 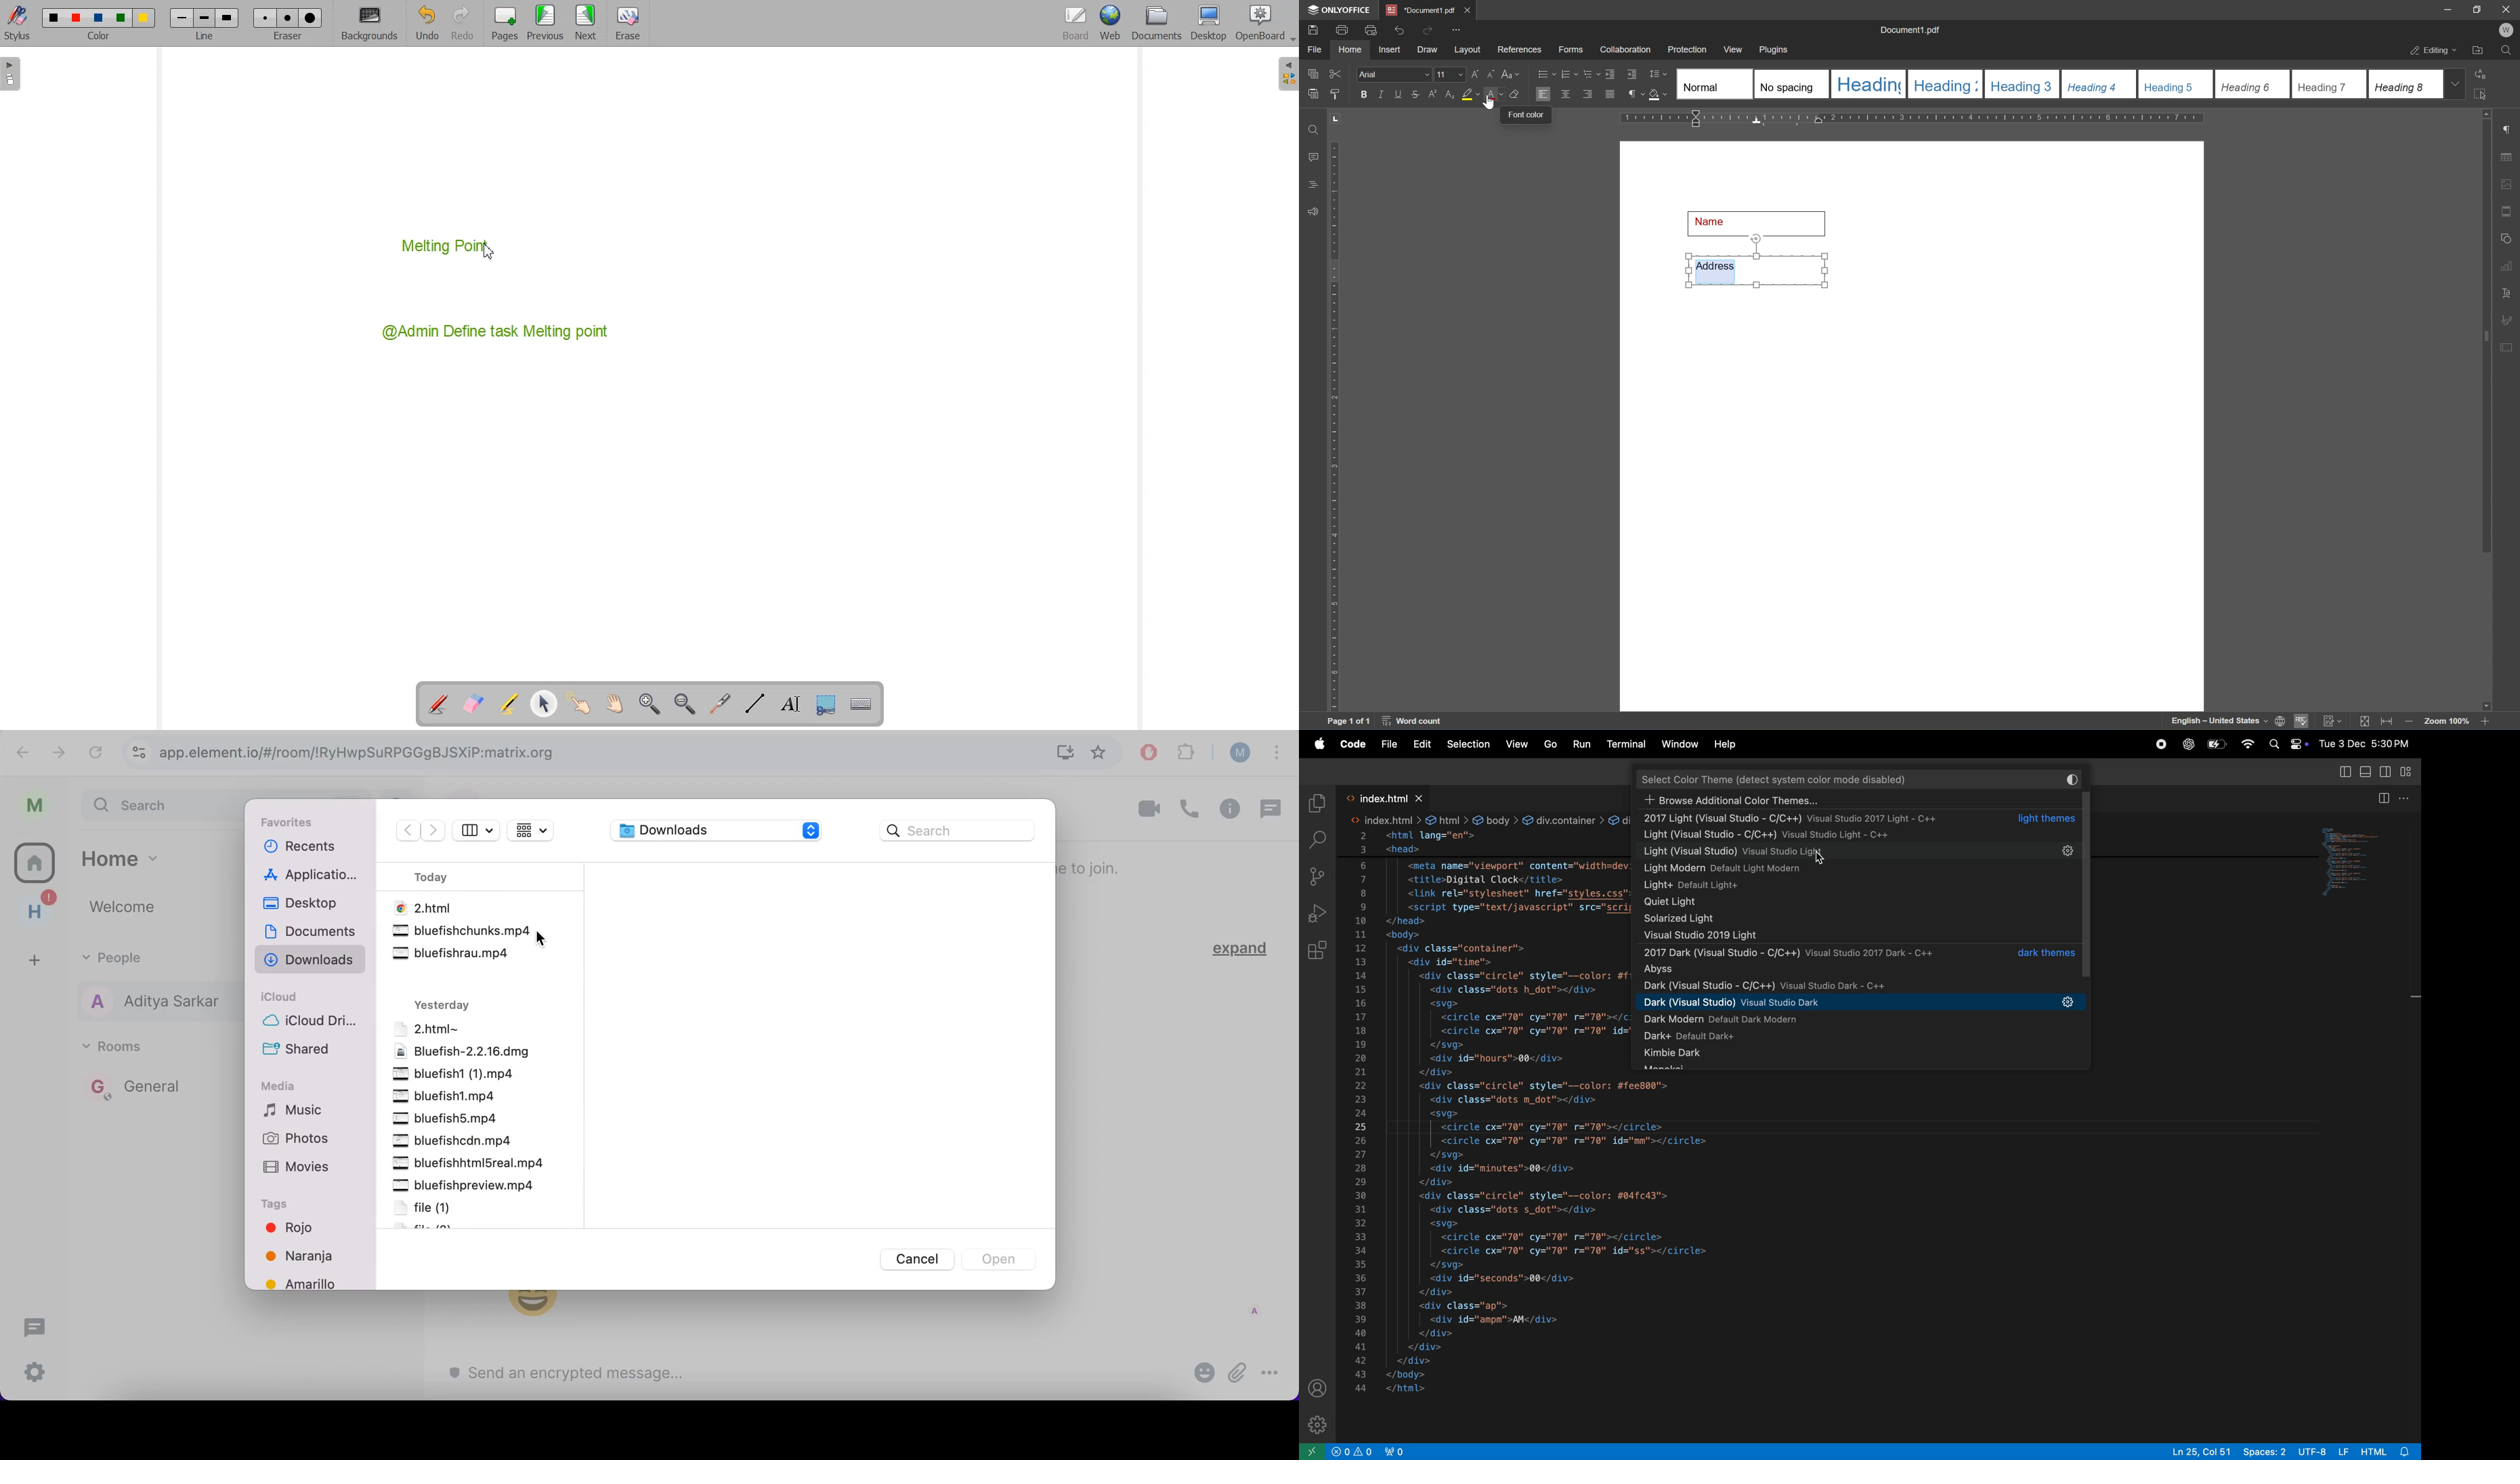 What do you see at coordinates (1425, 30) in the screenshot?
I see `redo` at bounding box center [1425, 30].